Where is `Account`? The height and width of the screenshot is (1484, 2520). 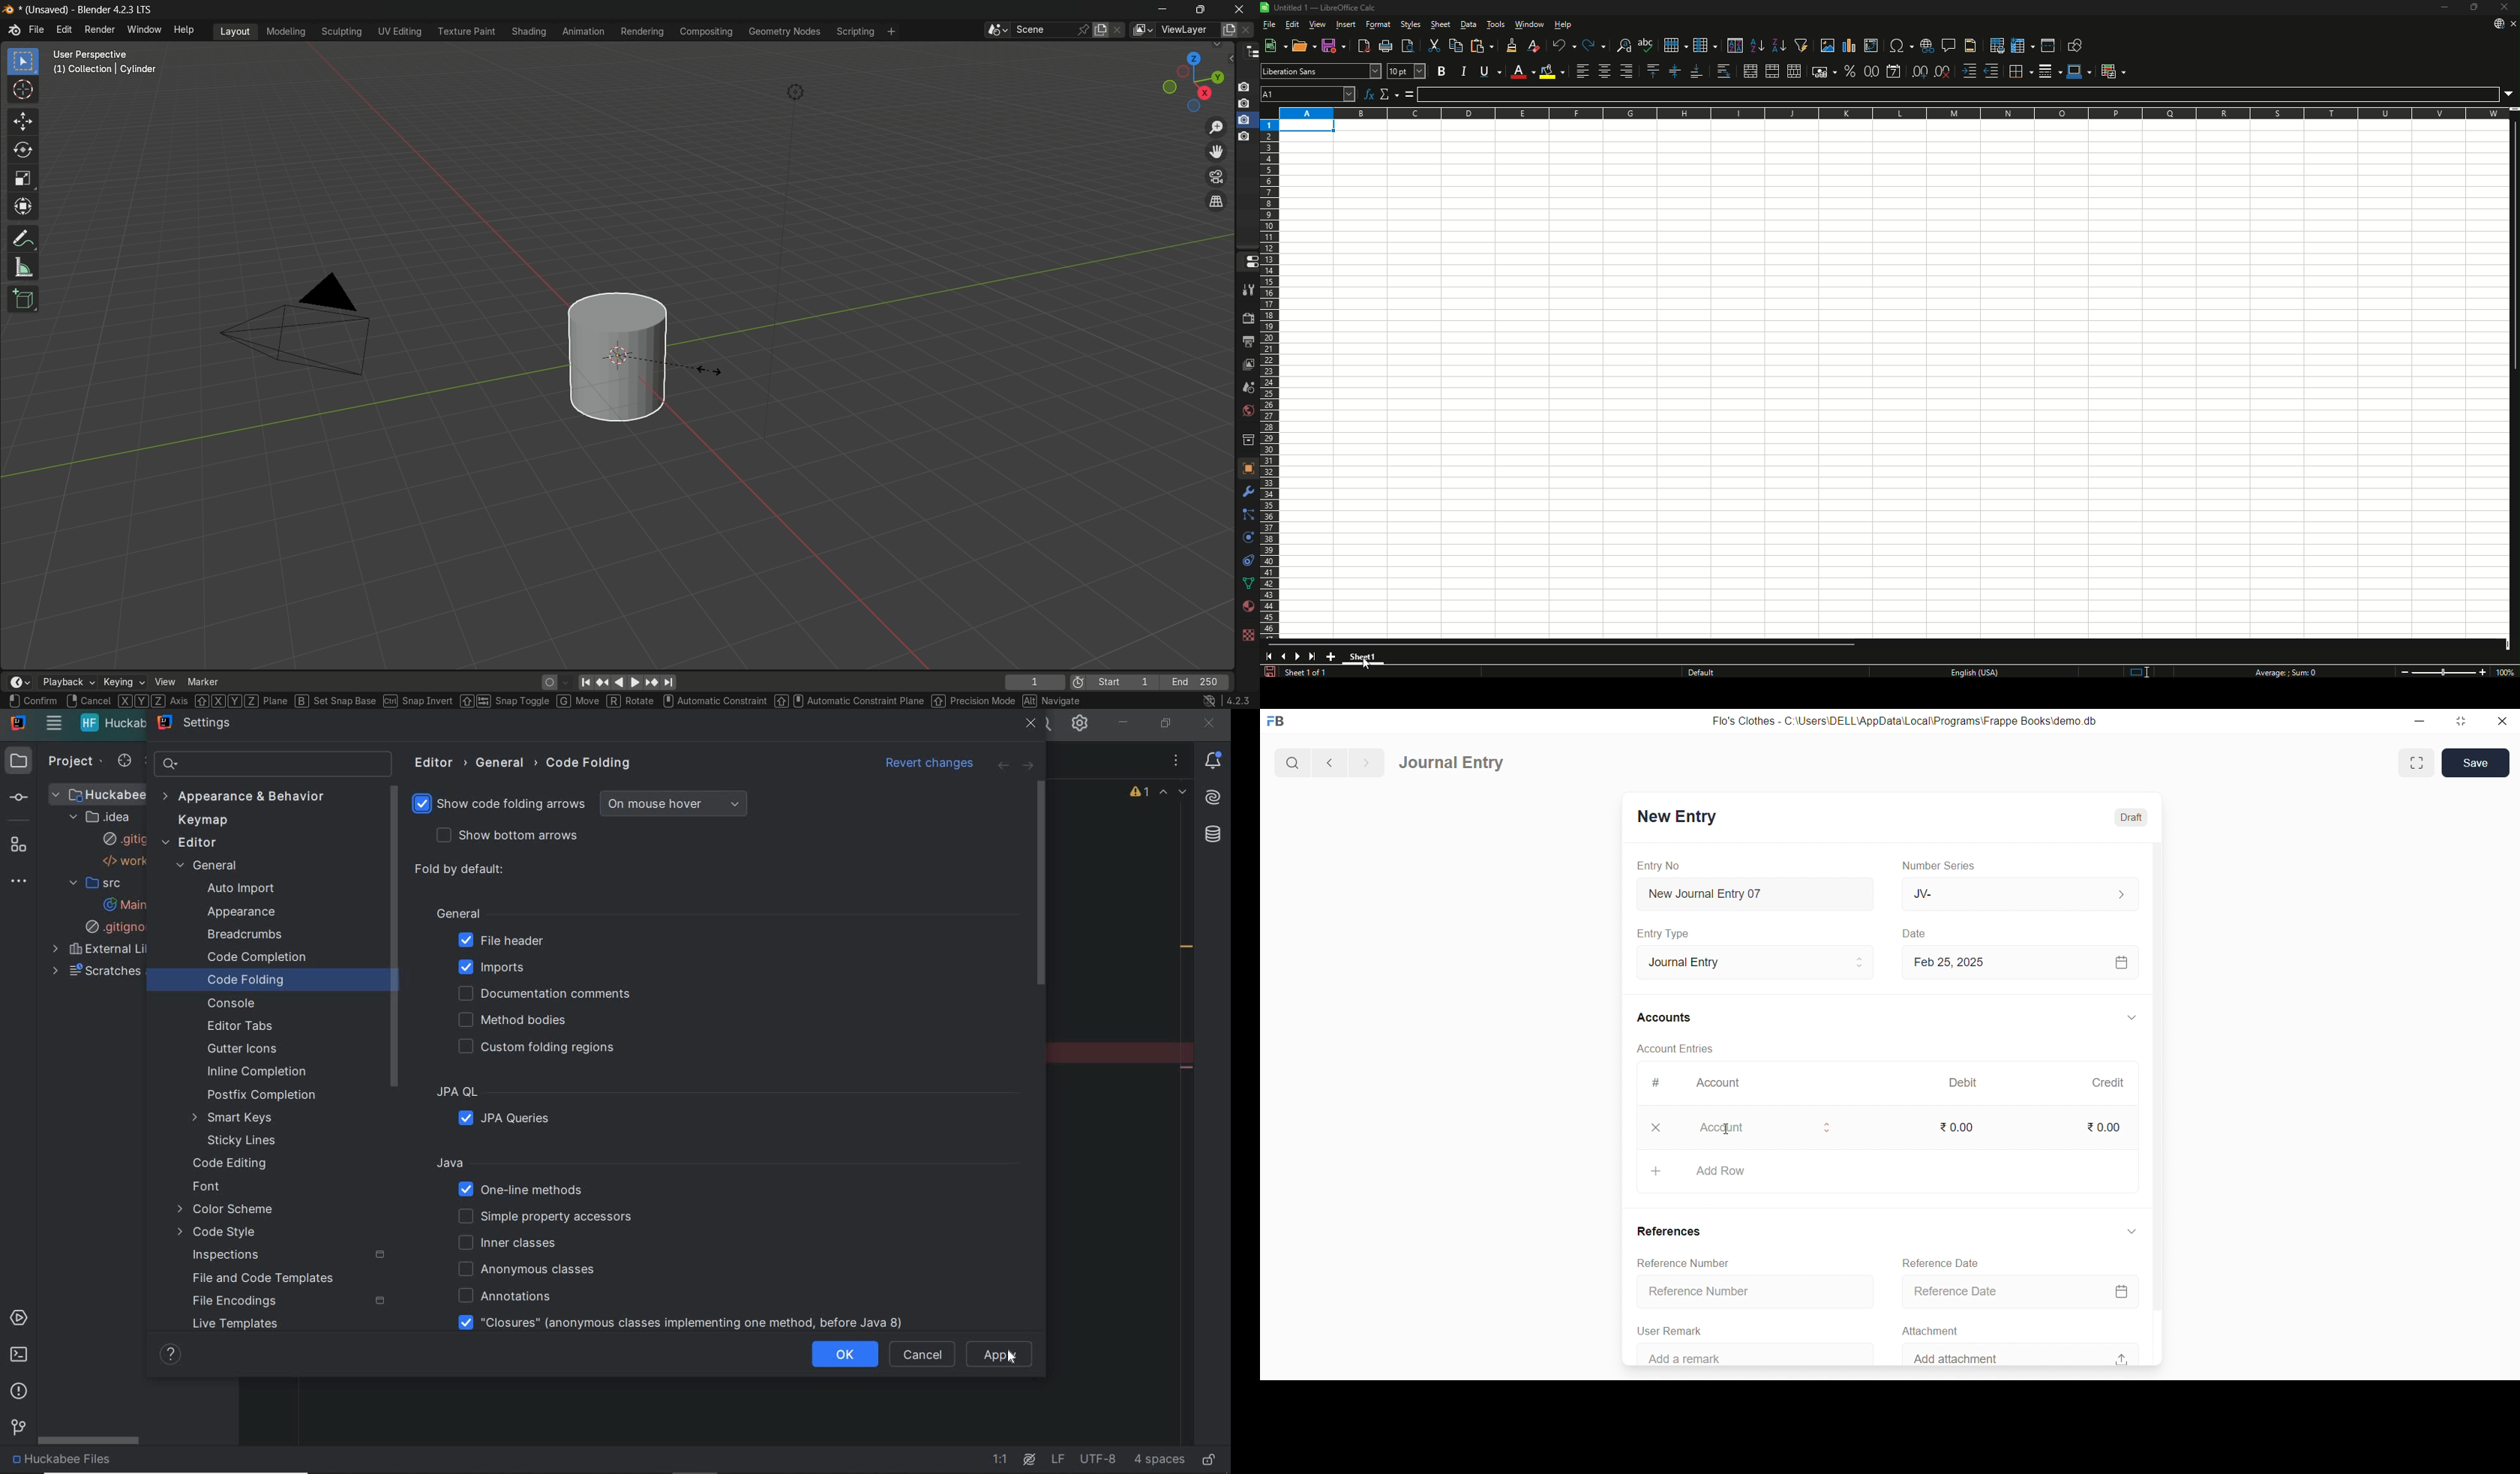 Account is located at coordinates (1721, 1084).